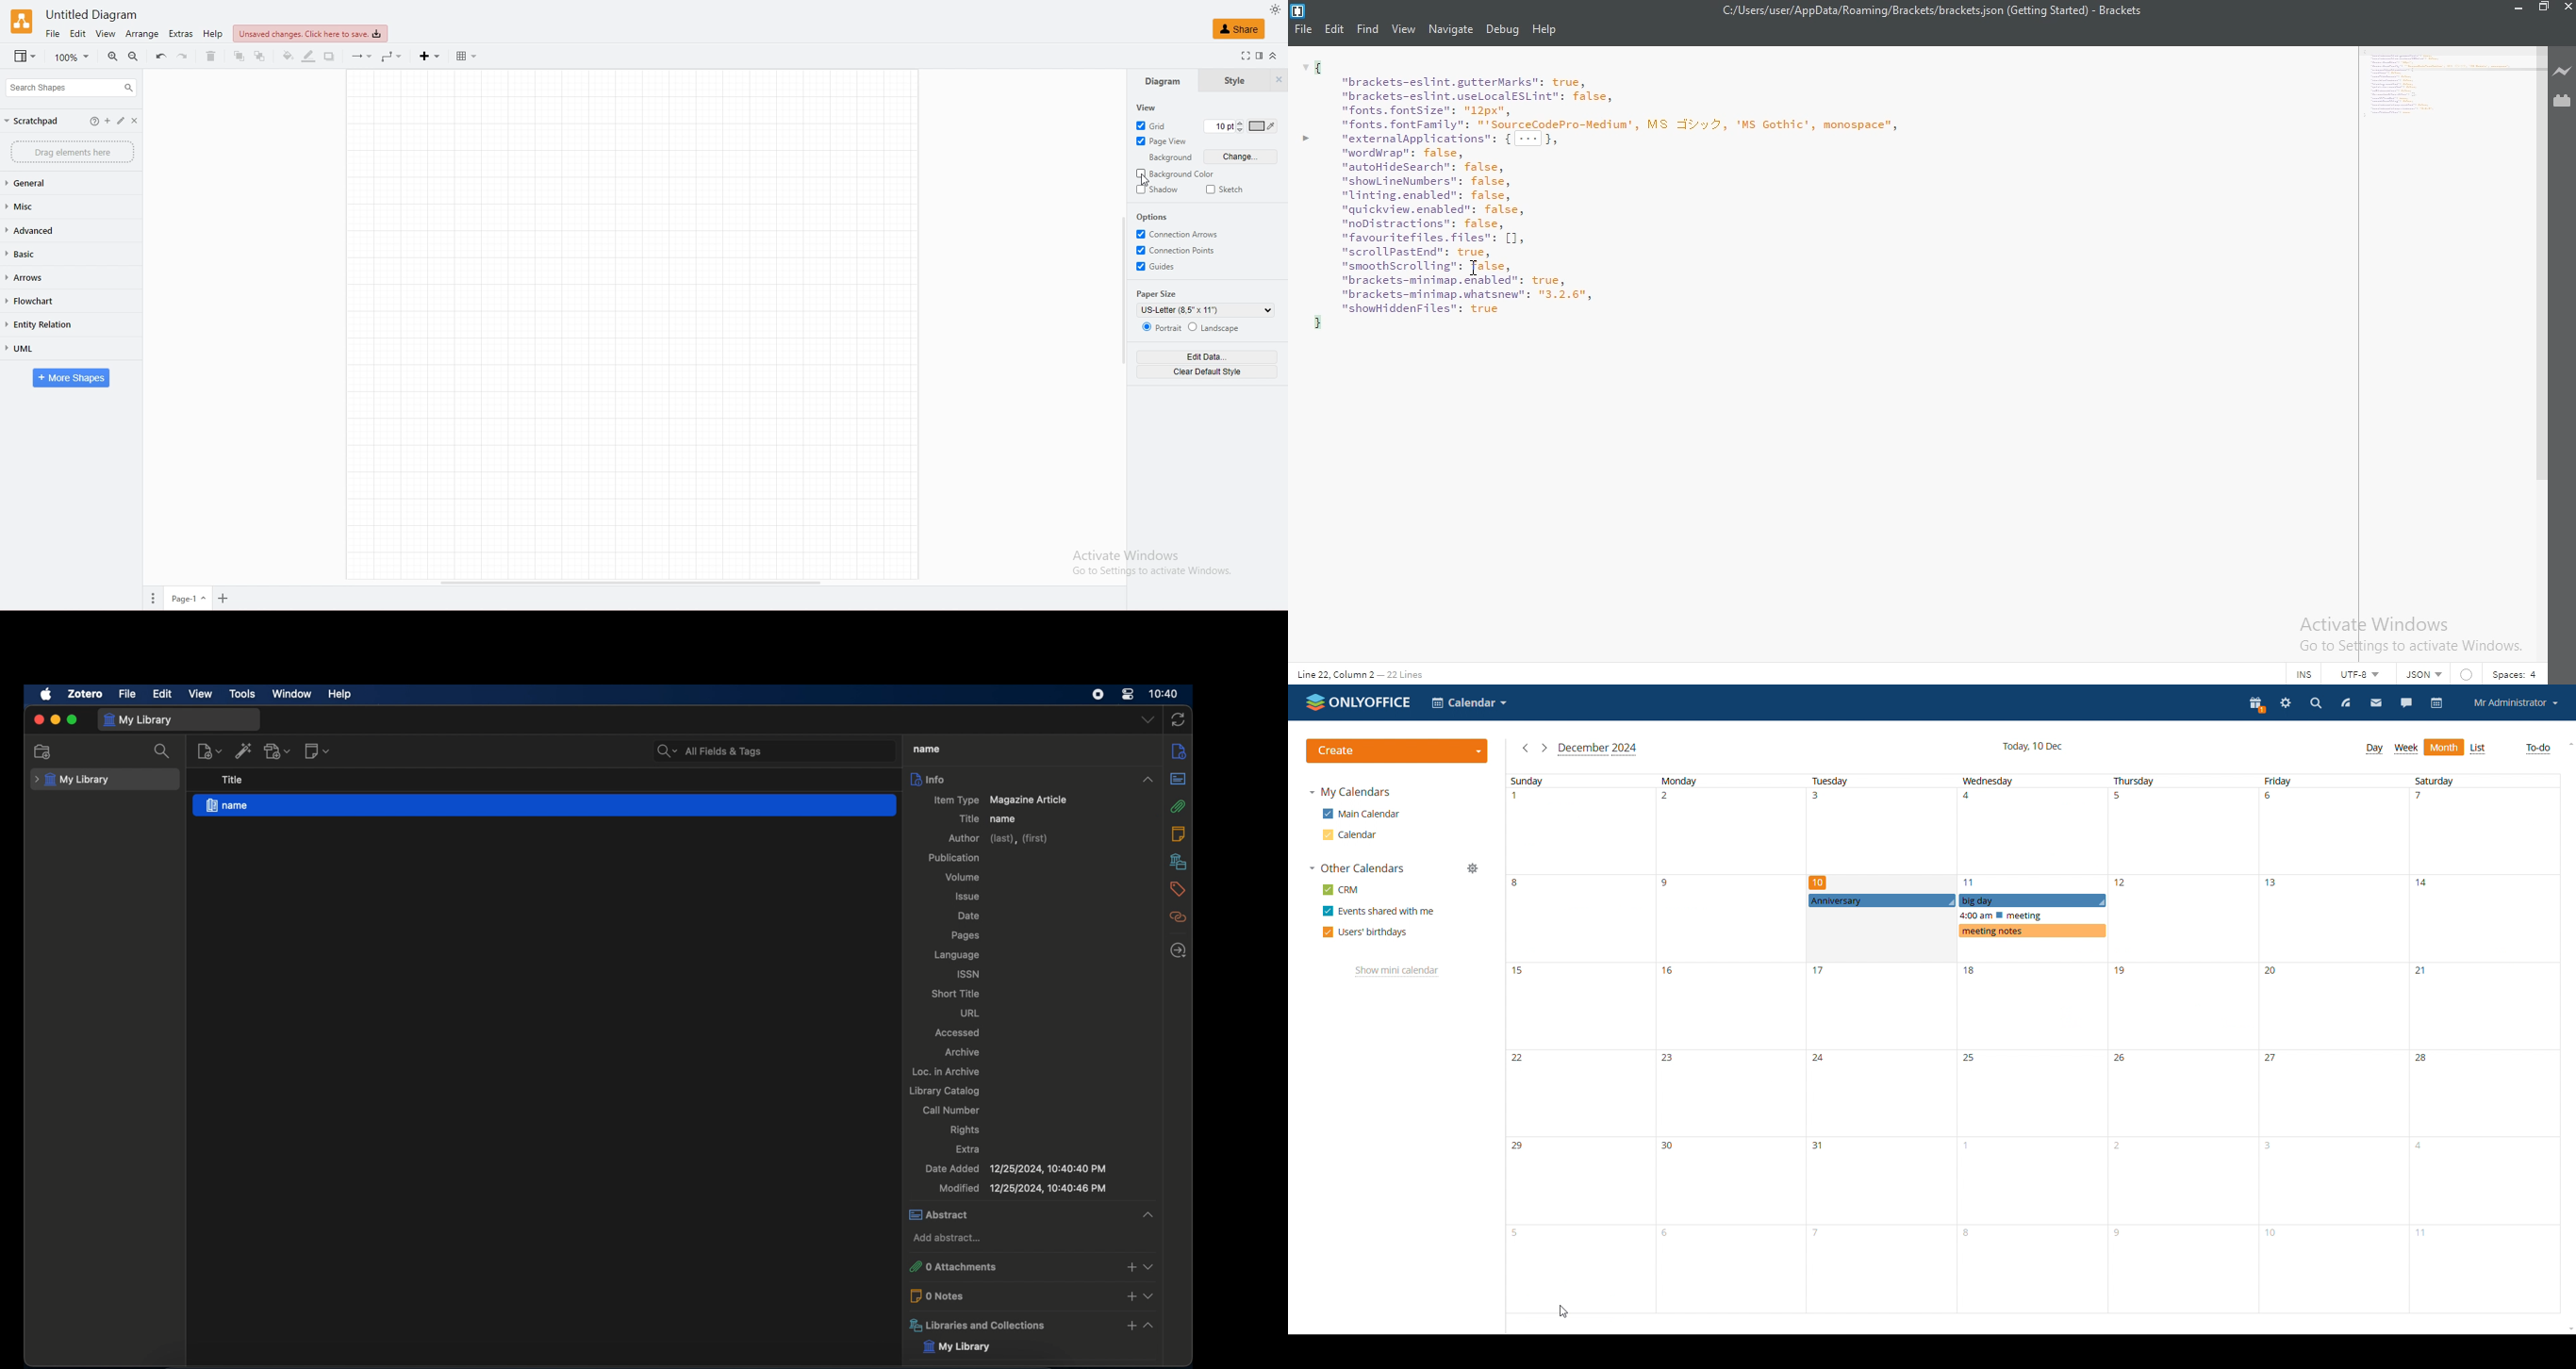 The image size is (2576, 1372). I want to click on page view, so click(1161, 141).